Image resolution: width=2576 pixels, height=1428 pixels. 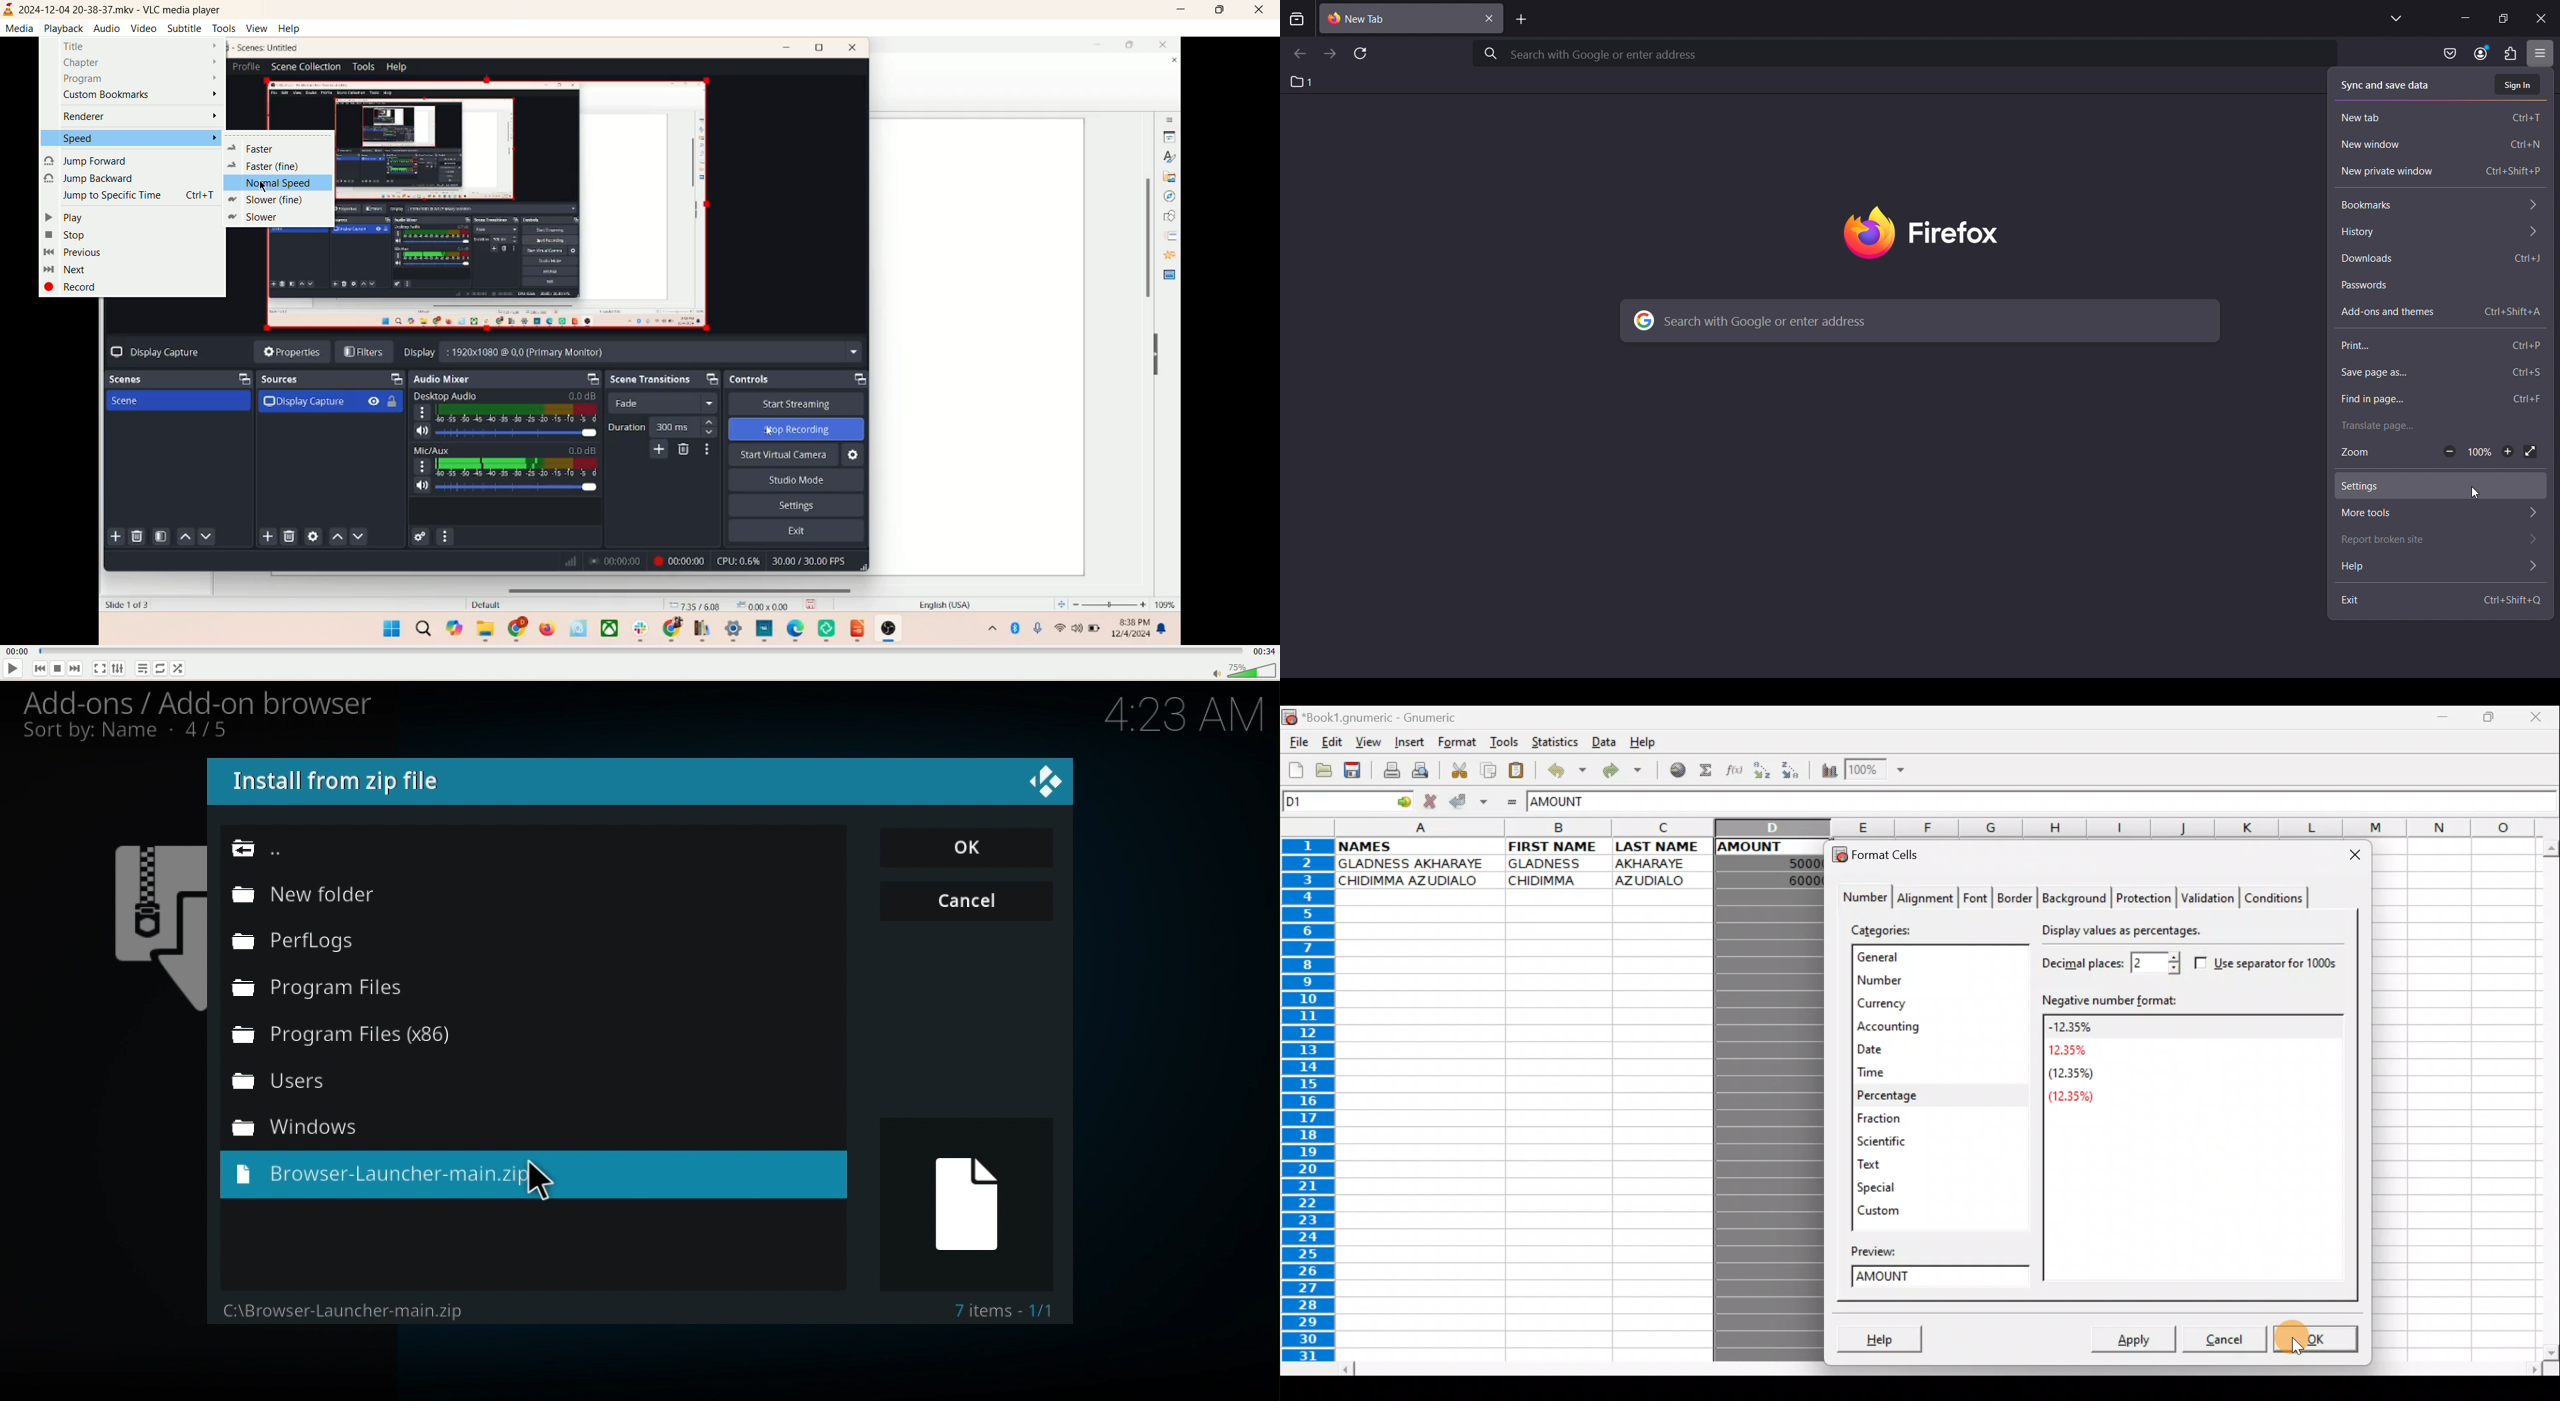 What do you see at coordinates (1904, 1118) in the screenshot?
I see `Fraction` at bounding box center [1904, 1118].